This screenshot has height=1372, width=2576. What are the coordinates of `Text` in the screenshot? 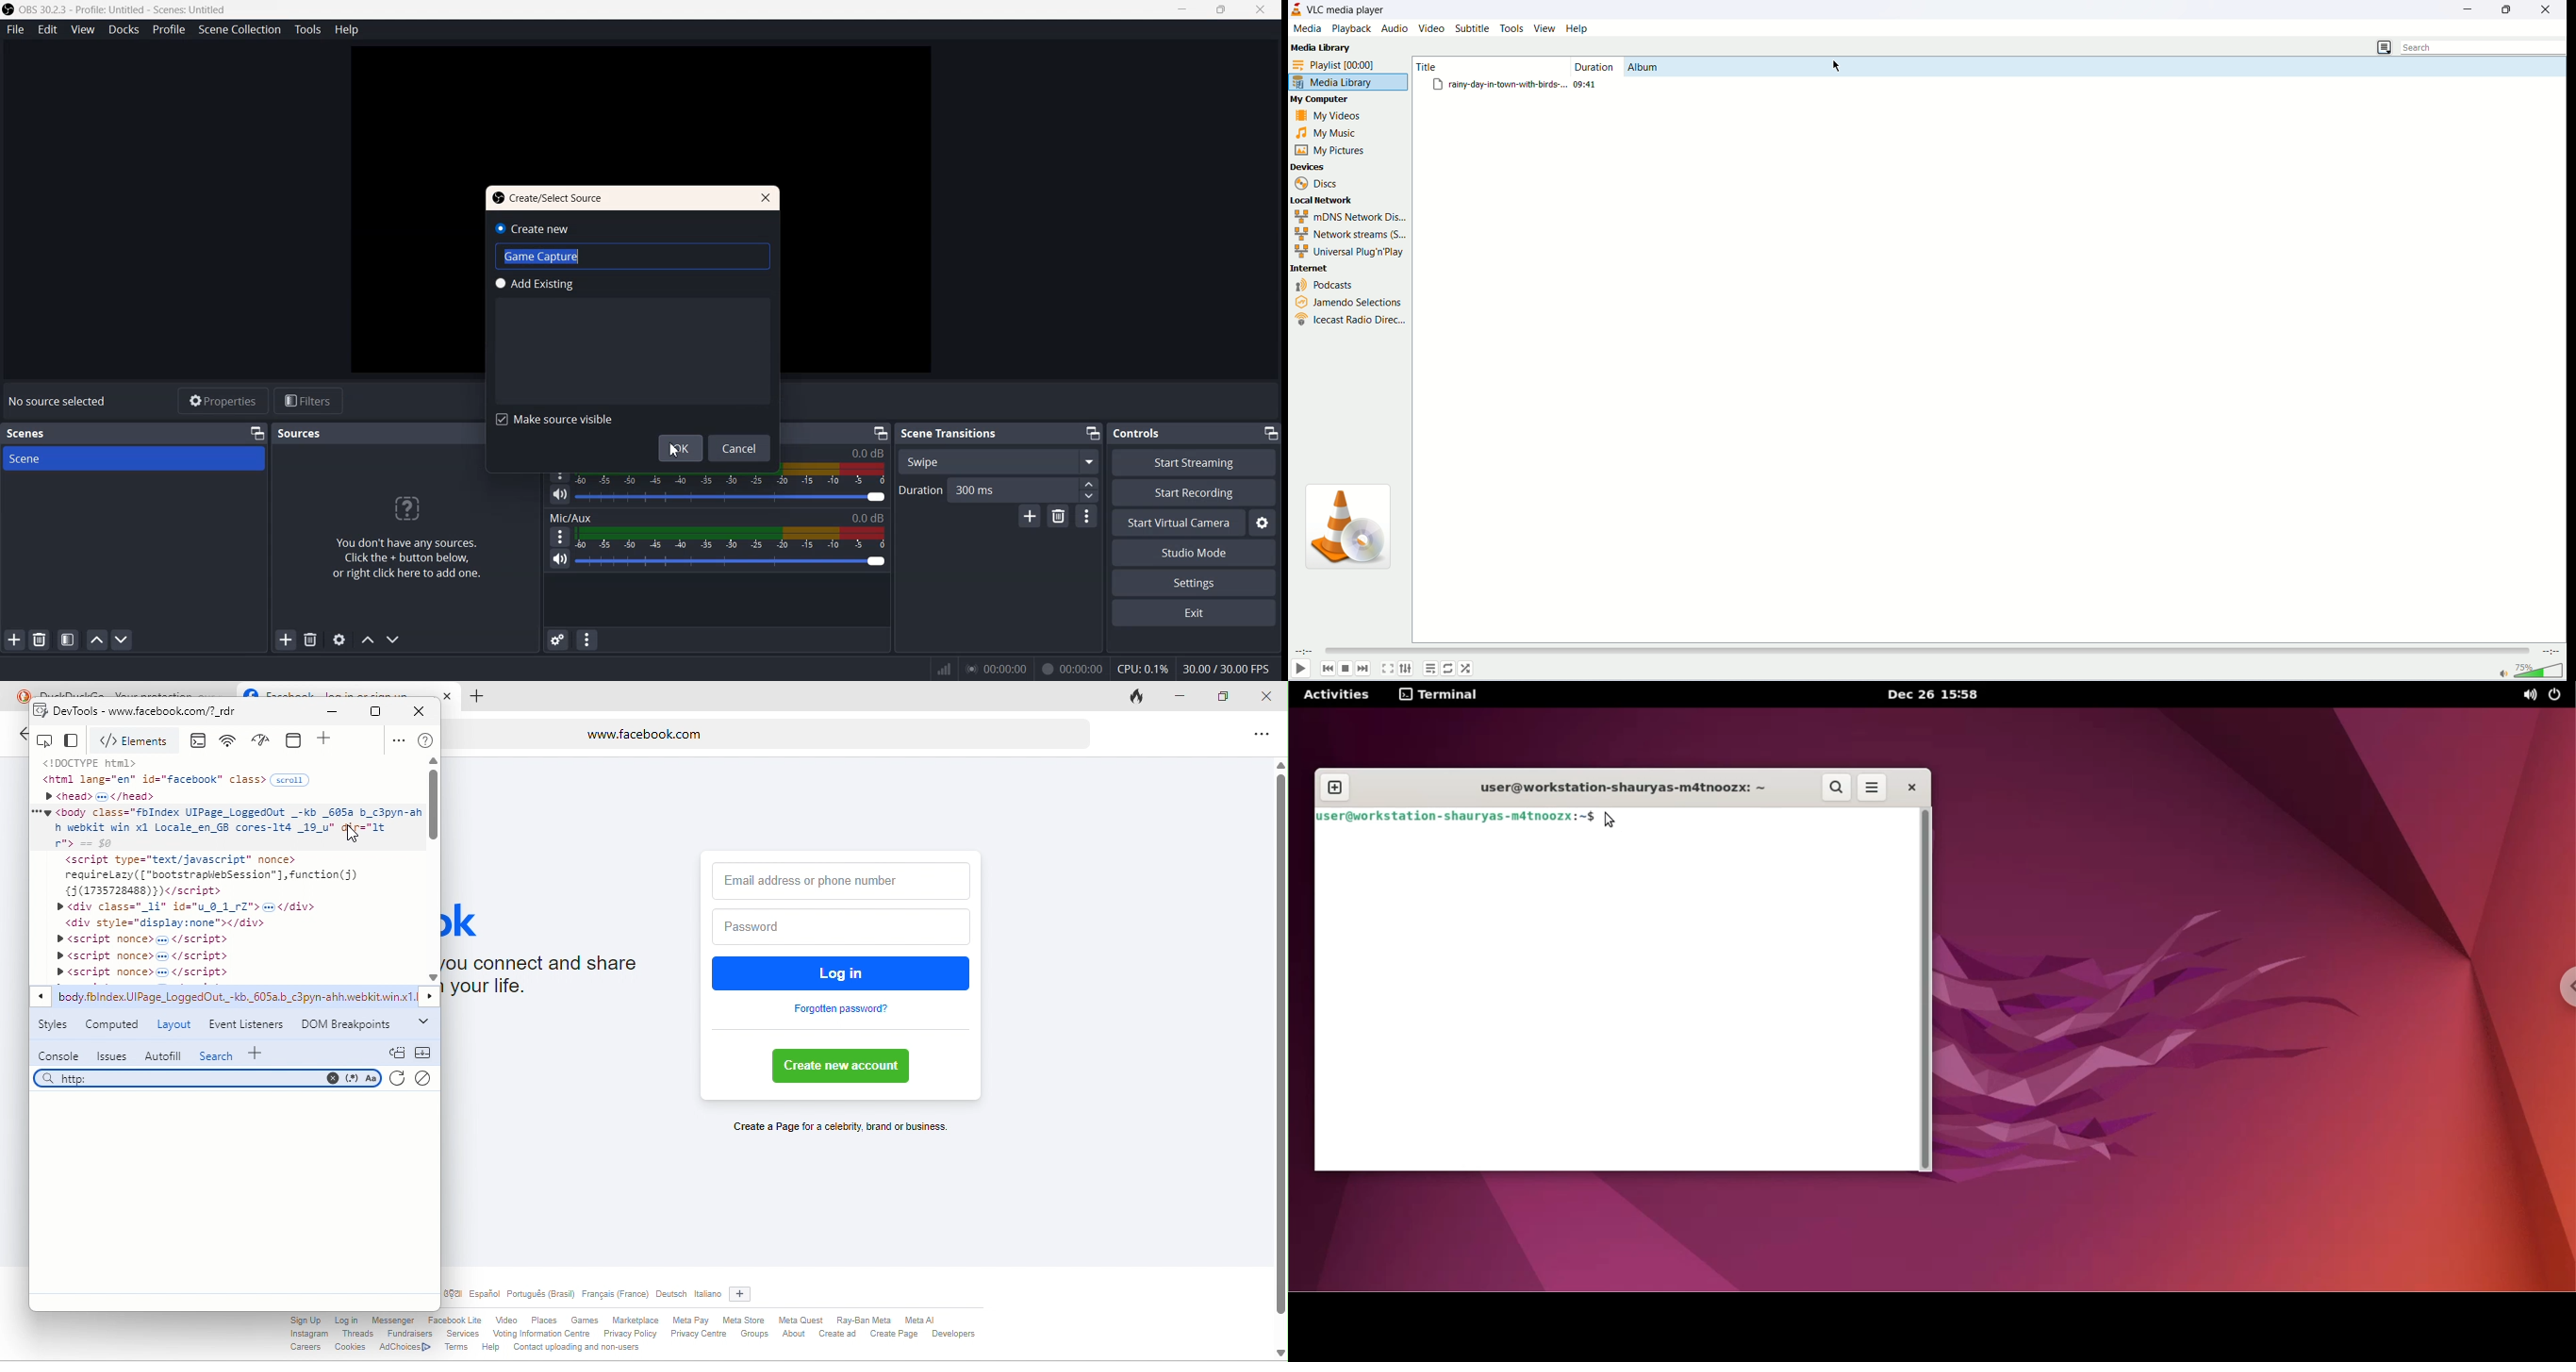 It's located at (405, 536).